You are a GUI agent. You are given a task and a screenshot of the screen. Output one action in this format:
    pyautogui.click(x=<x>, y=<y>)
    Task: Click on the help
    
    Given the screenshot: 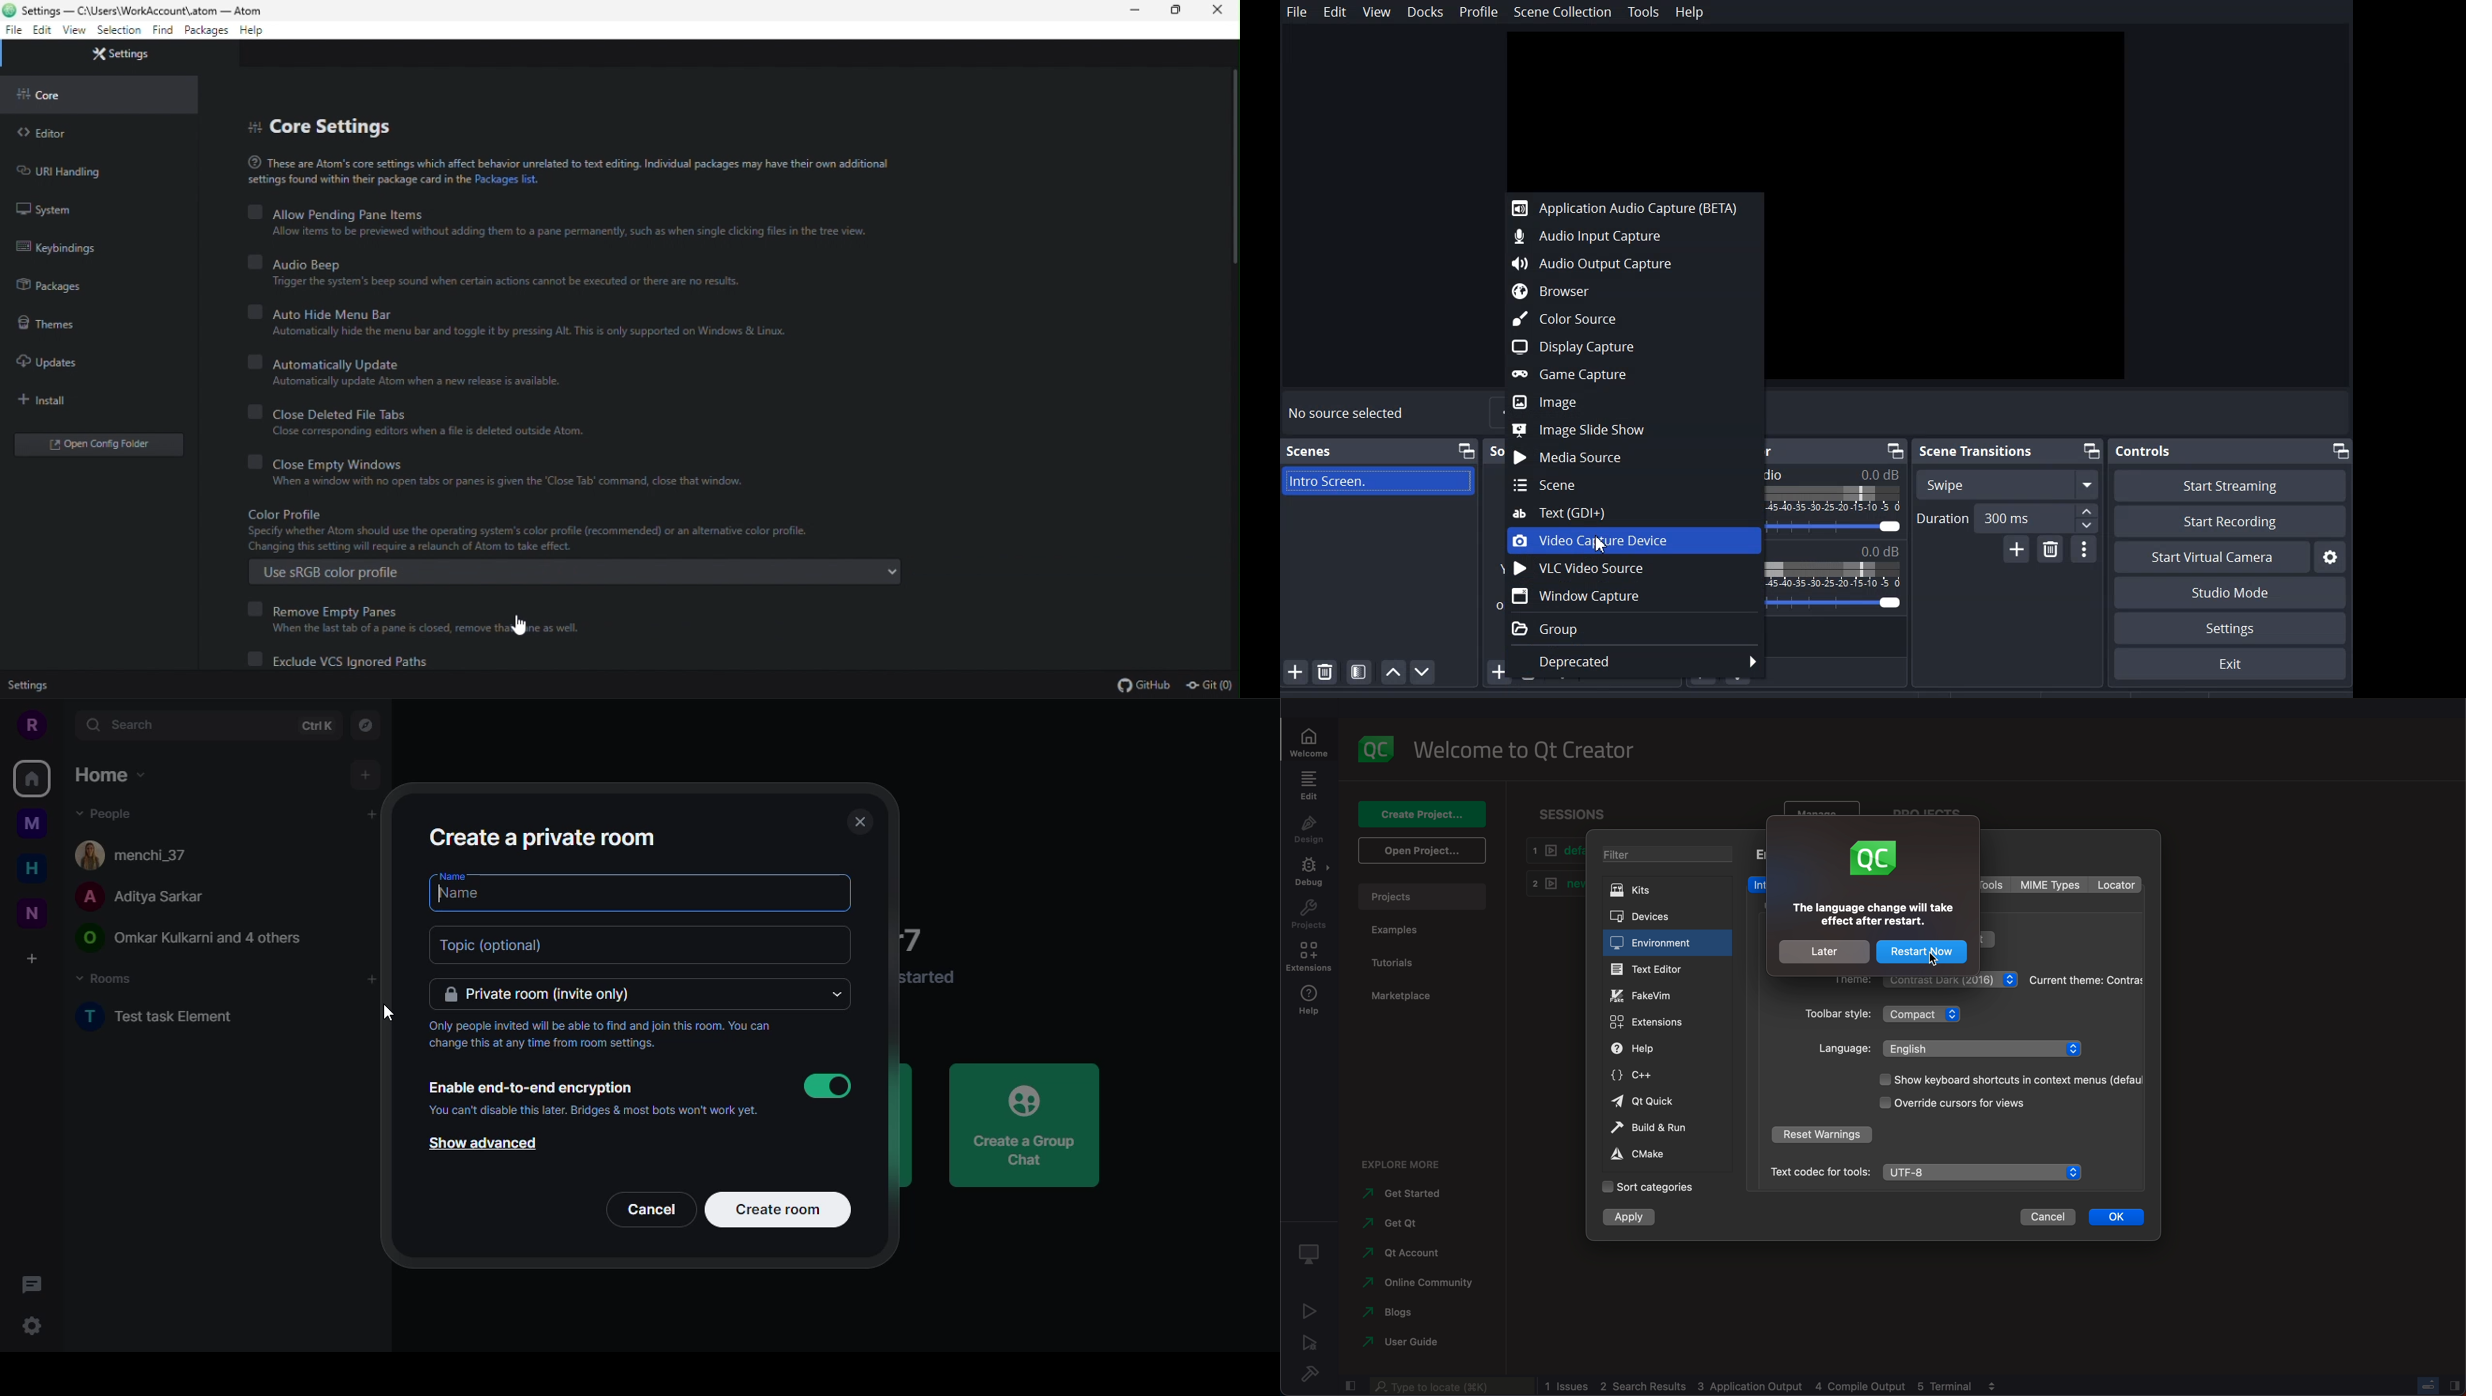 What is the action you would take?
    pyautogui.click(x=254, y=32)
    